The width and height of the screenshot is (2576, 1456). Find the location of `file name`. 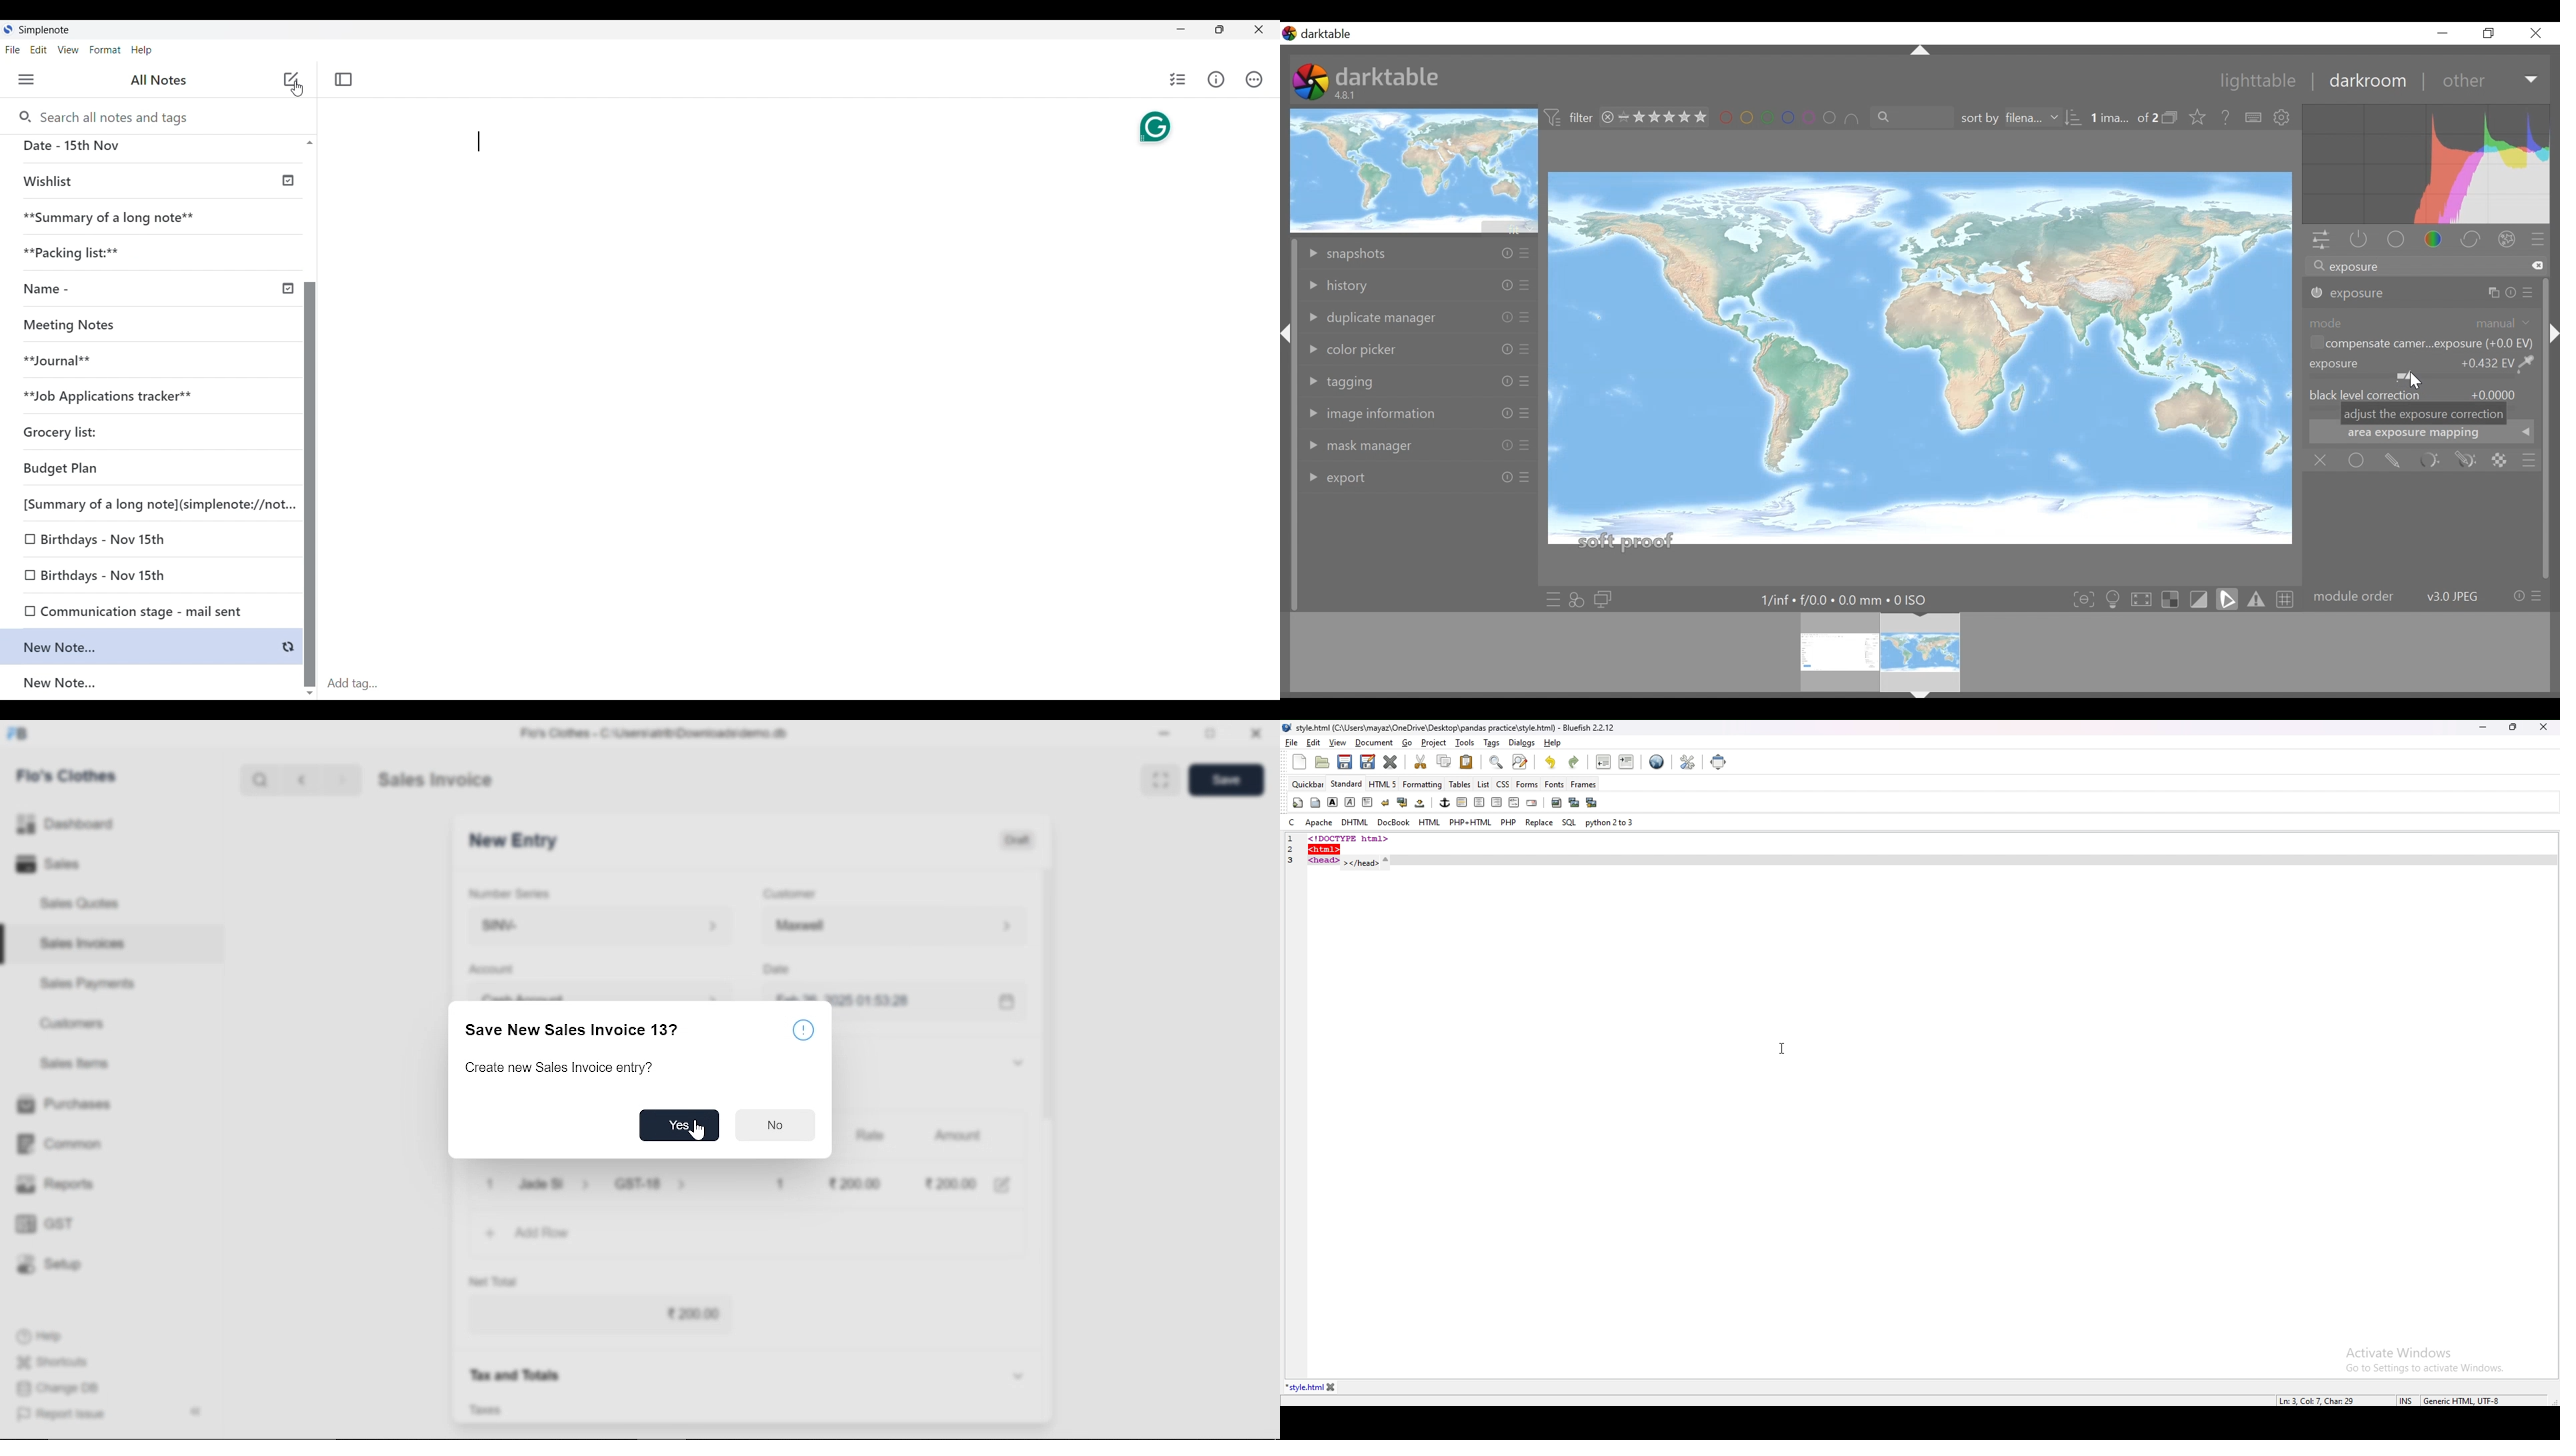

file name is located at coordinates (1451, 729).